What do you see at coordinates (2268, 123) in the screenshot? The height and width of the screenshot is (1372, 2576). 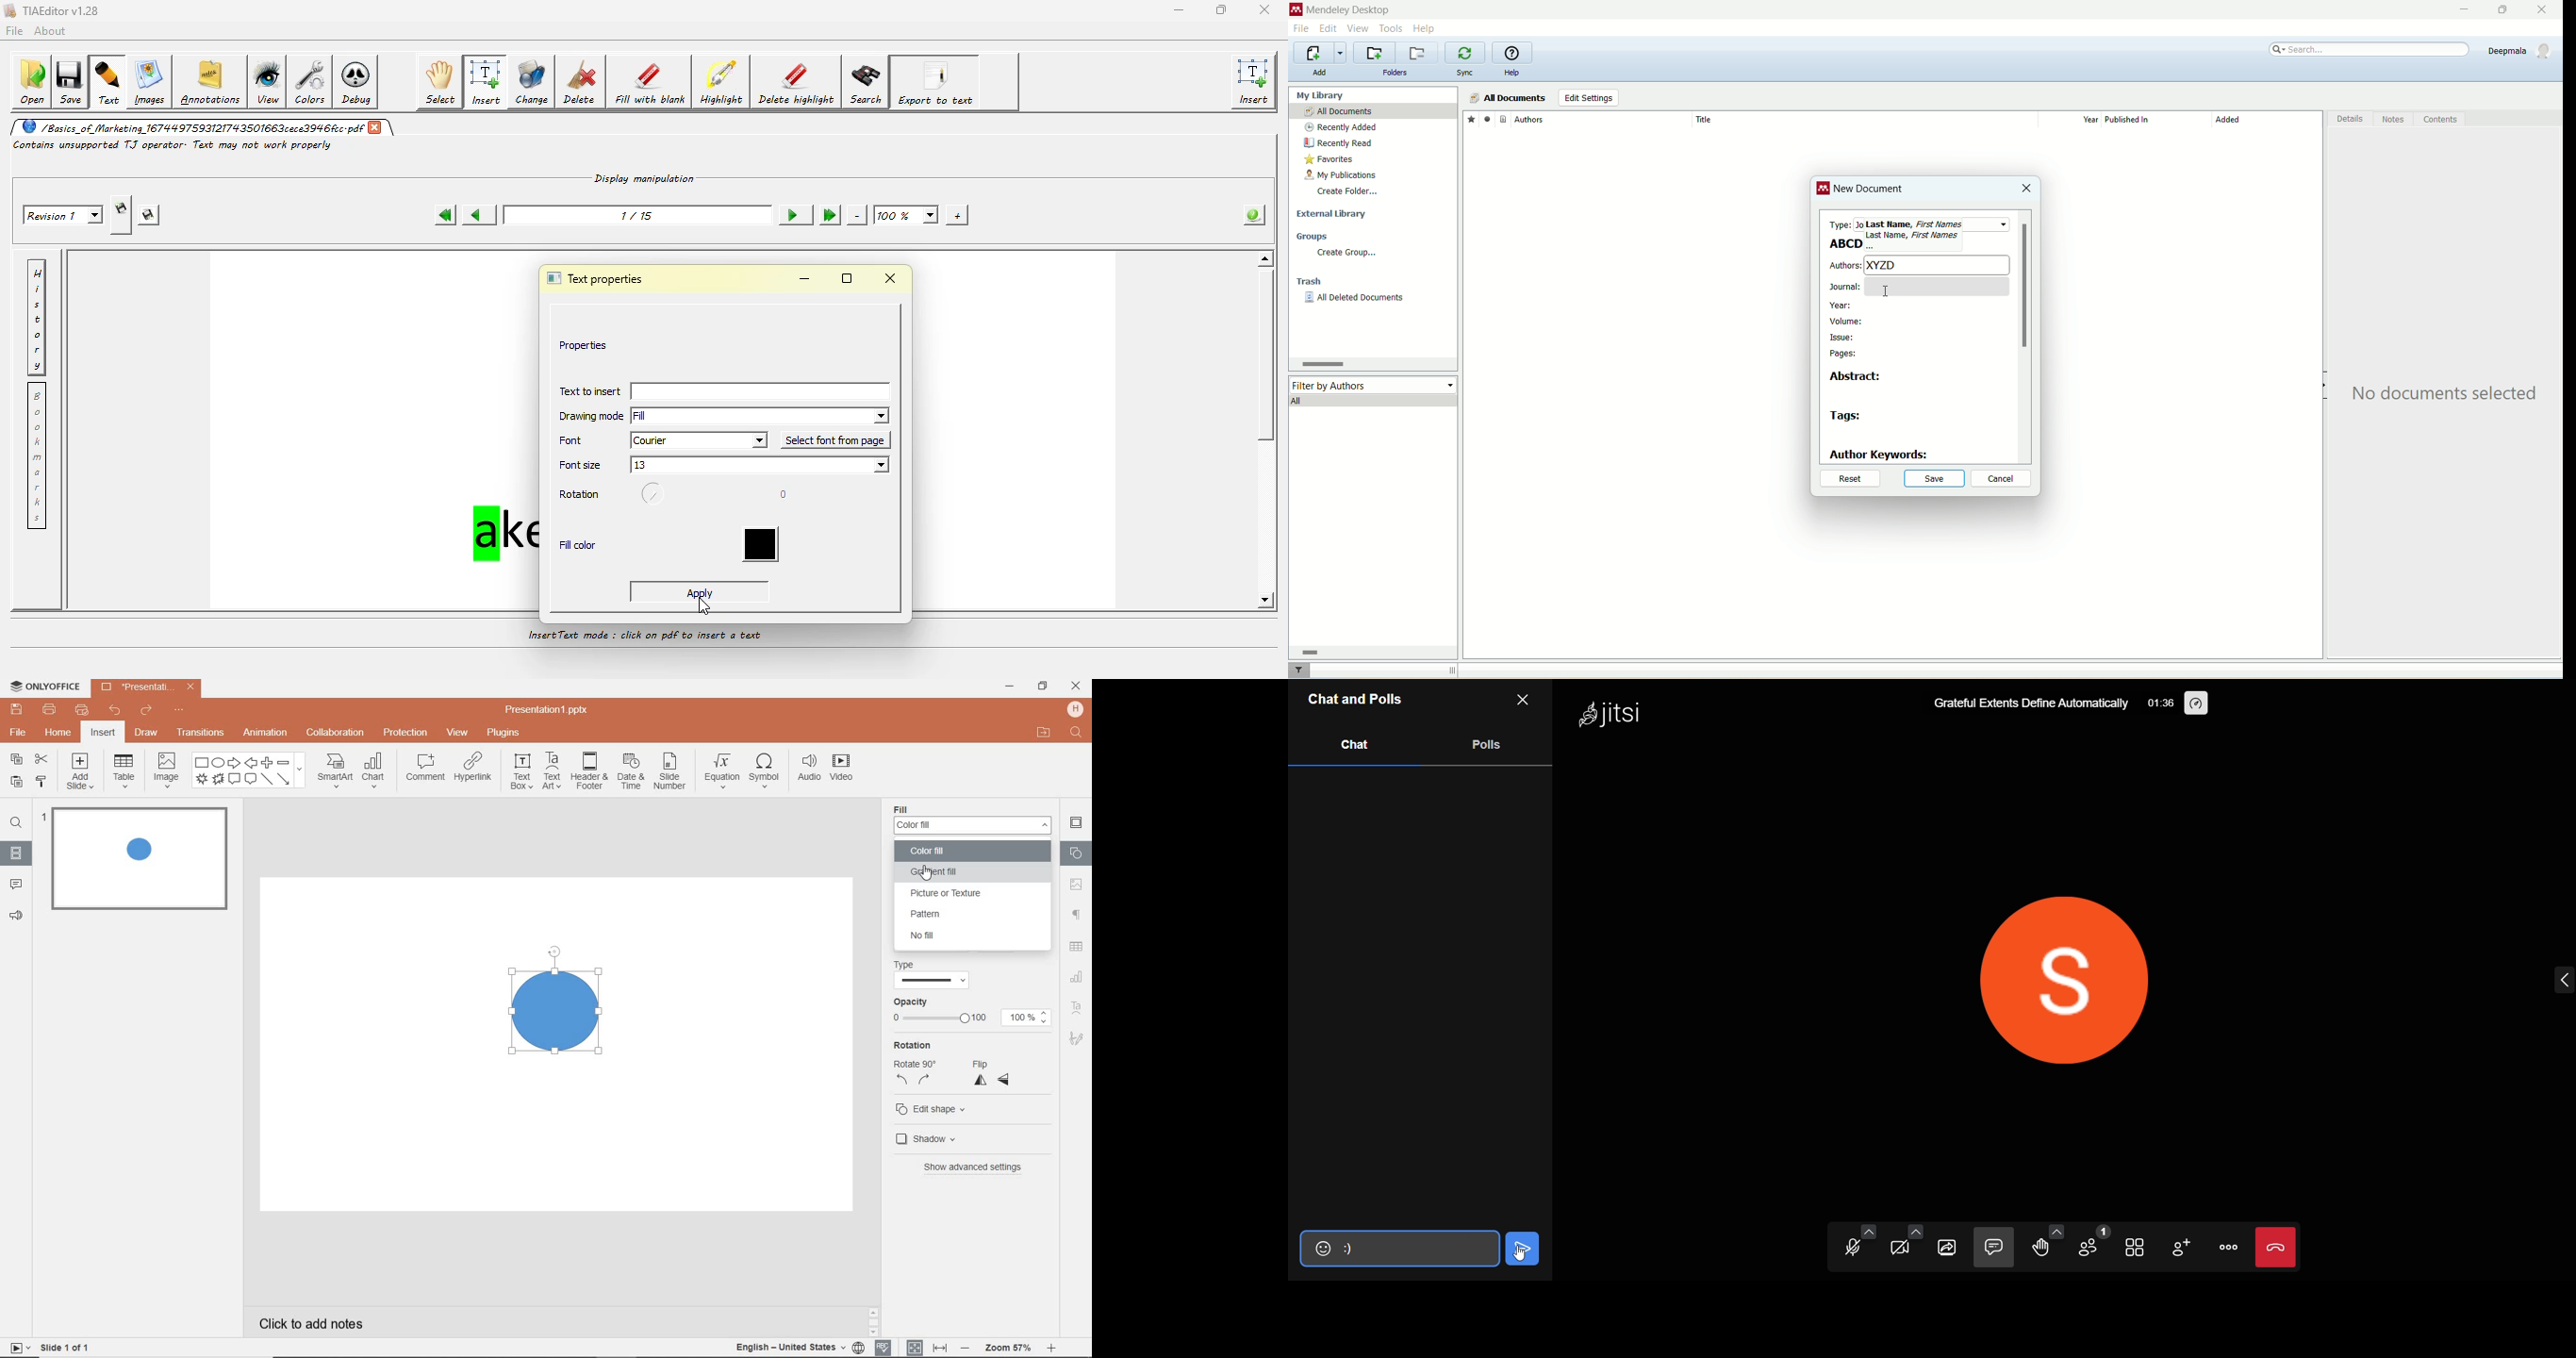 I see `added` at bounding box center [2268, 123].